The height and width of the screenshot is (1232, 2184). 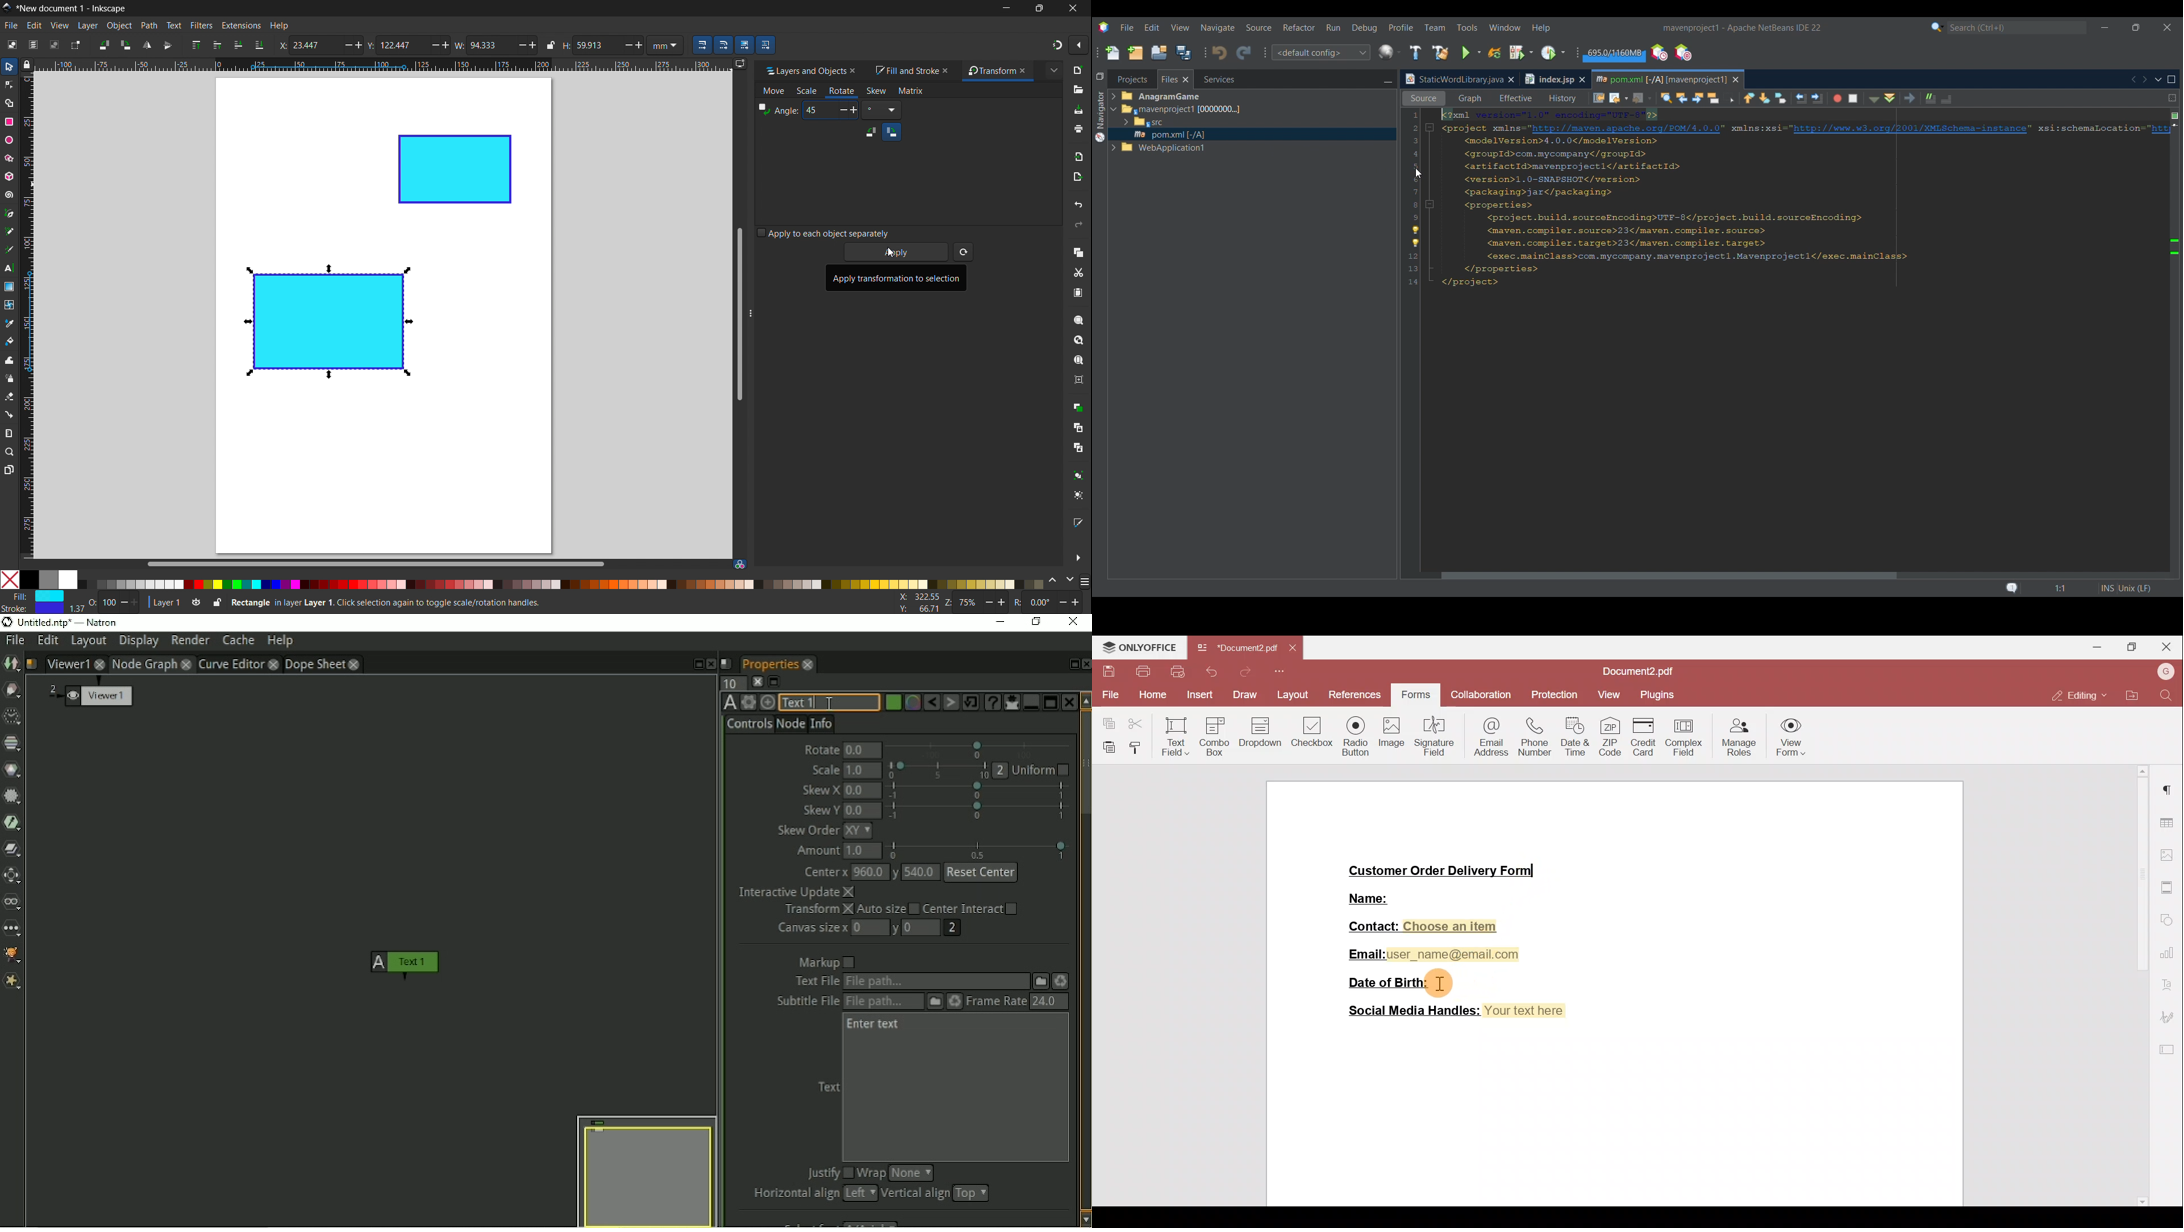 What do you see at coordinates (30, 580) in the screenshot?
I see `Solid Black` at bounding box center [30, 580].